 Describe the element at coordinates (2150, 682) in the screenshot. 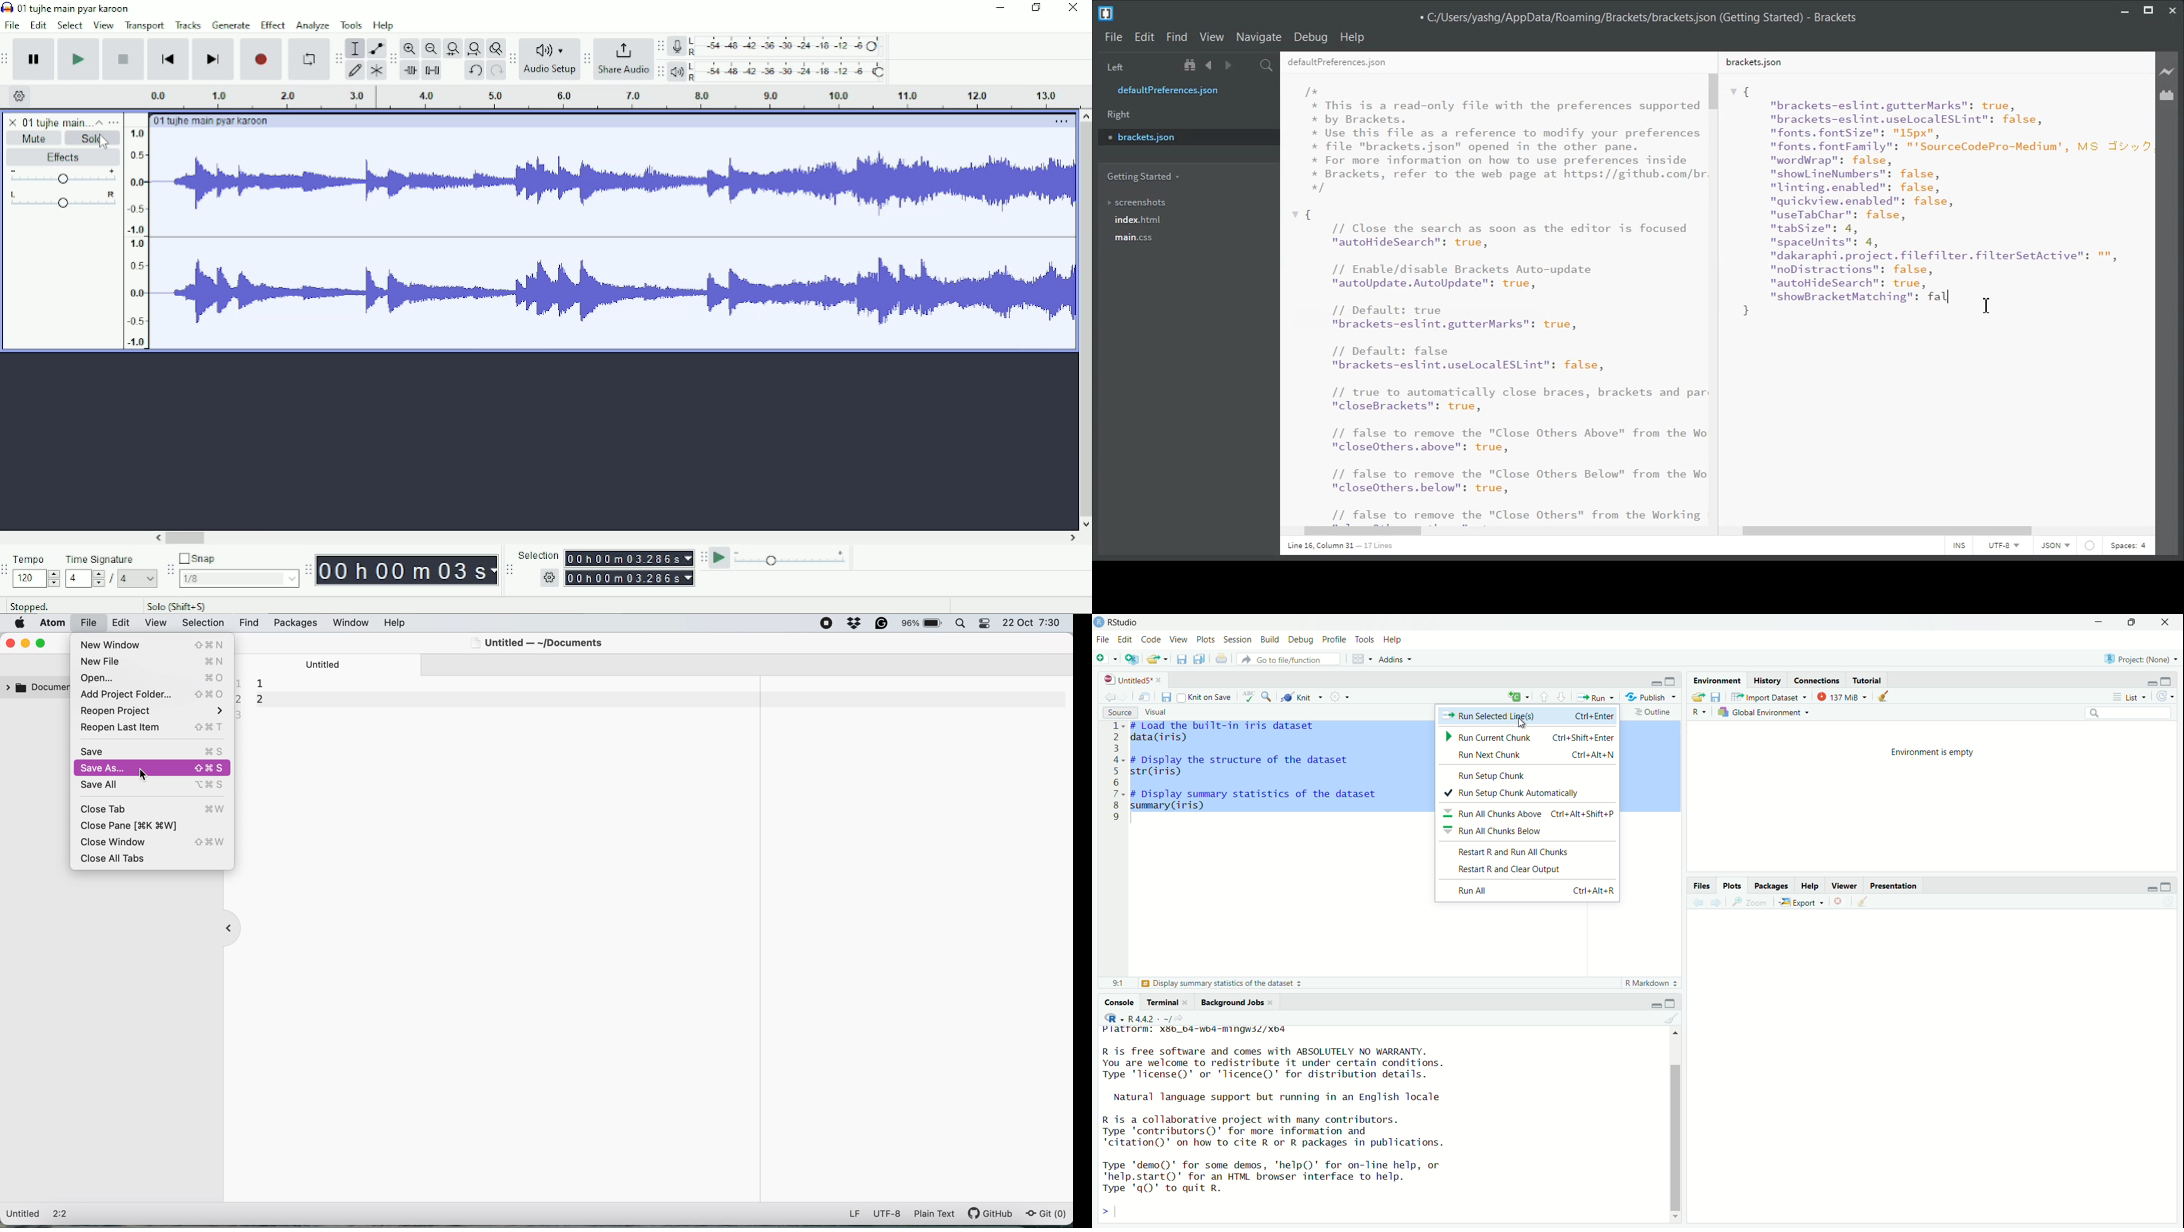

I see `Hide` at that location.